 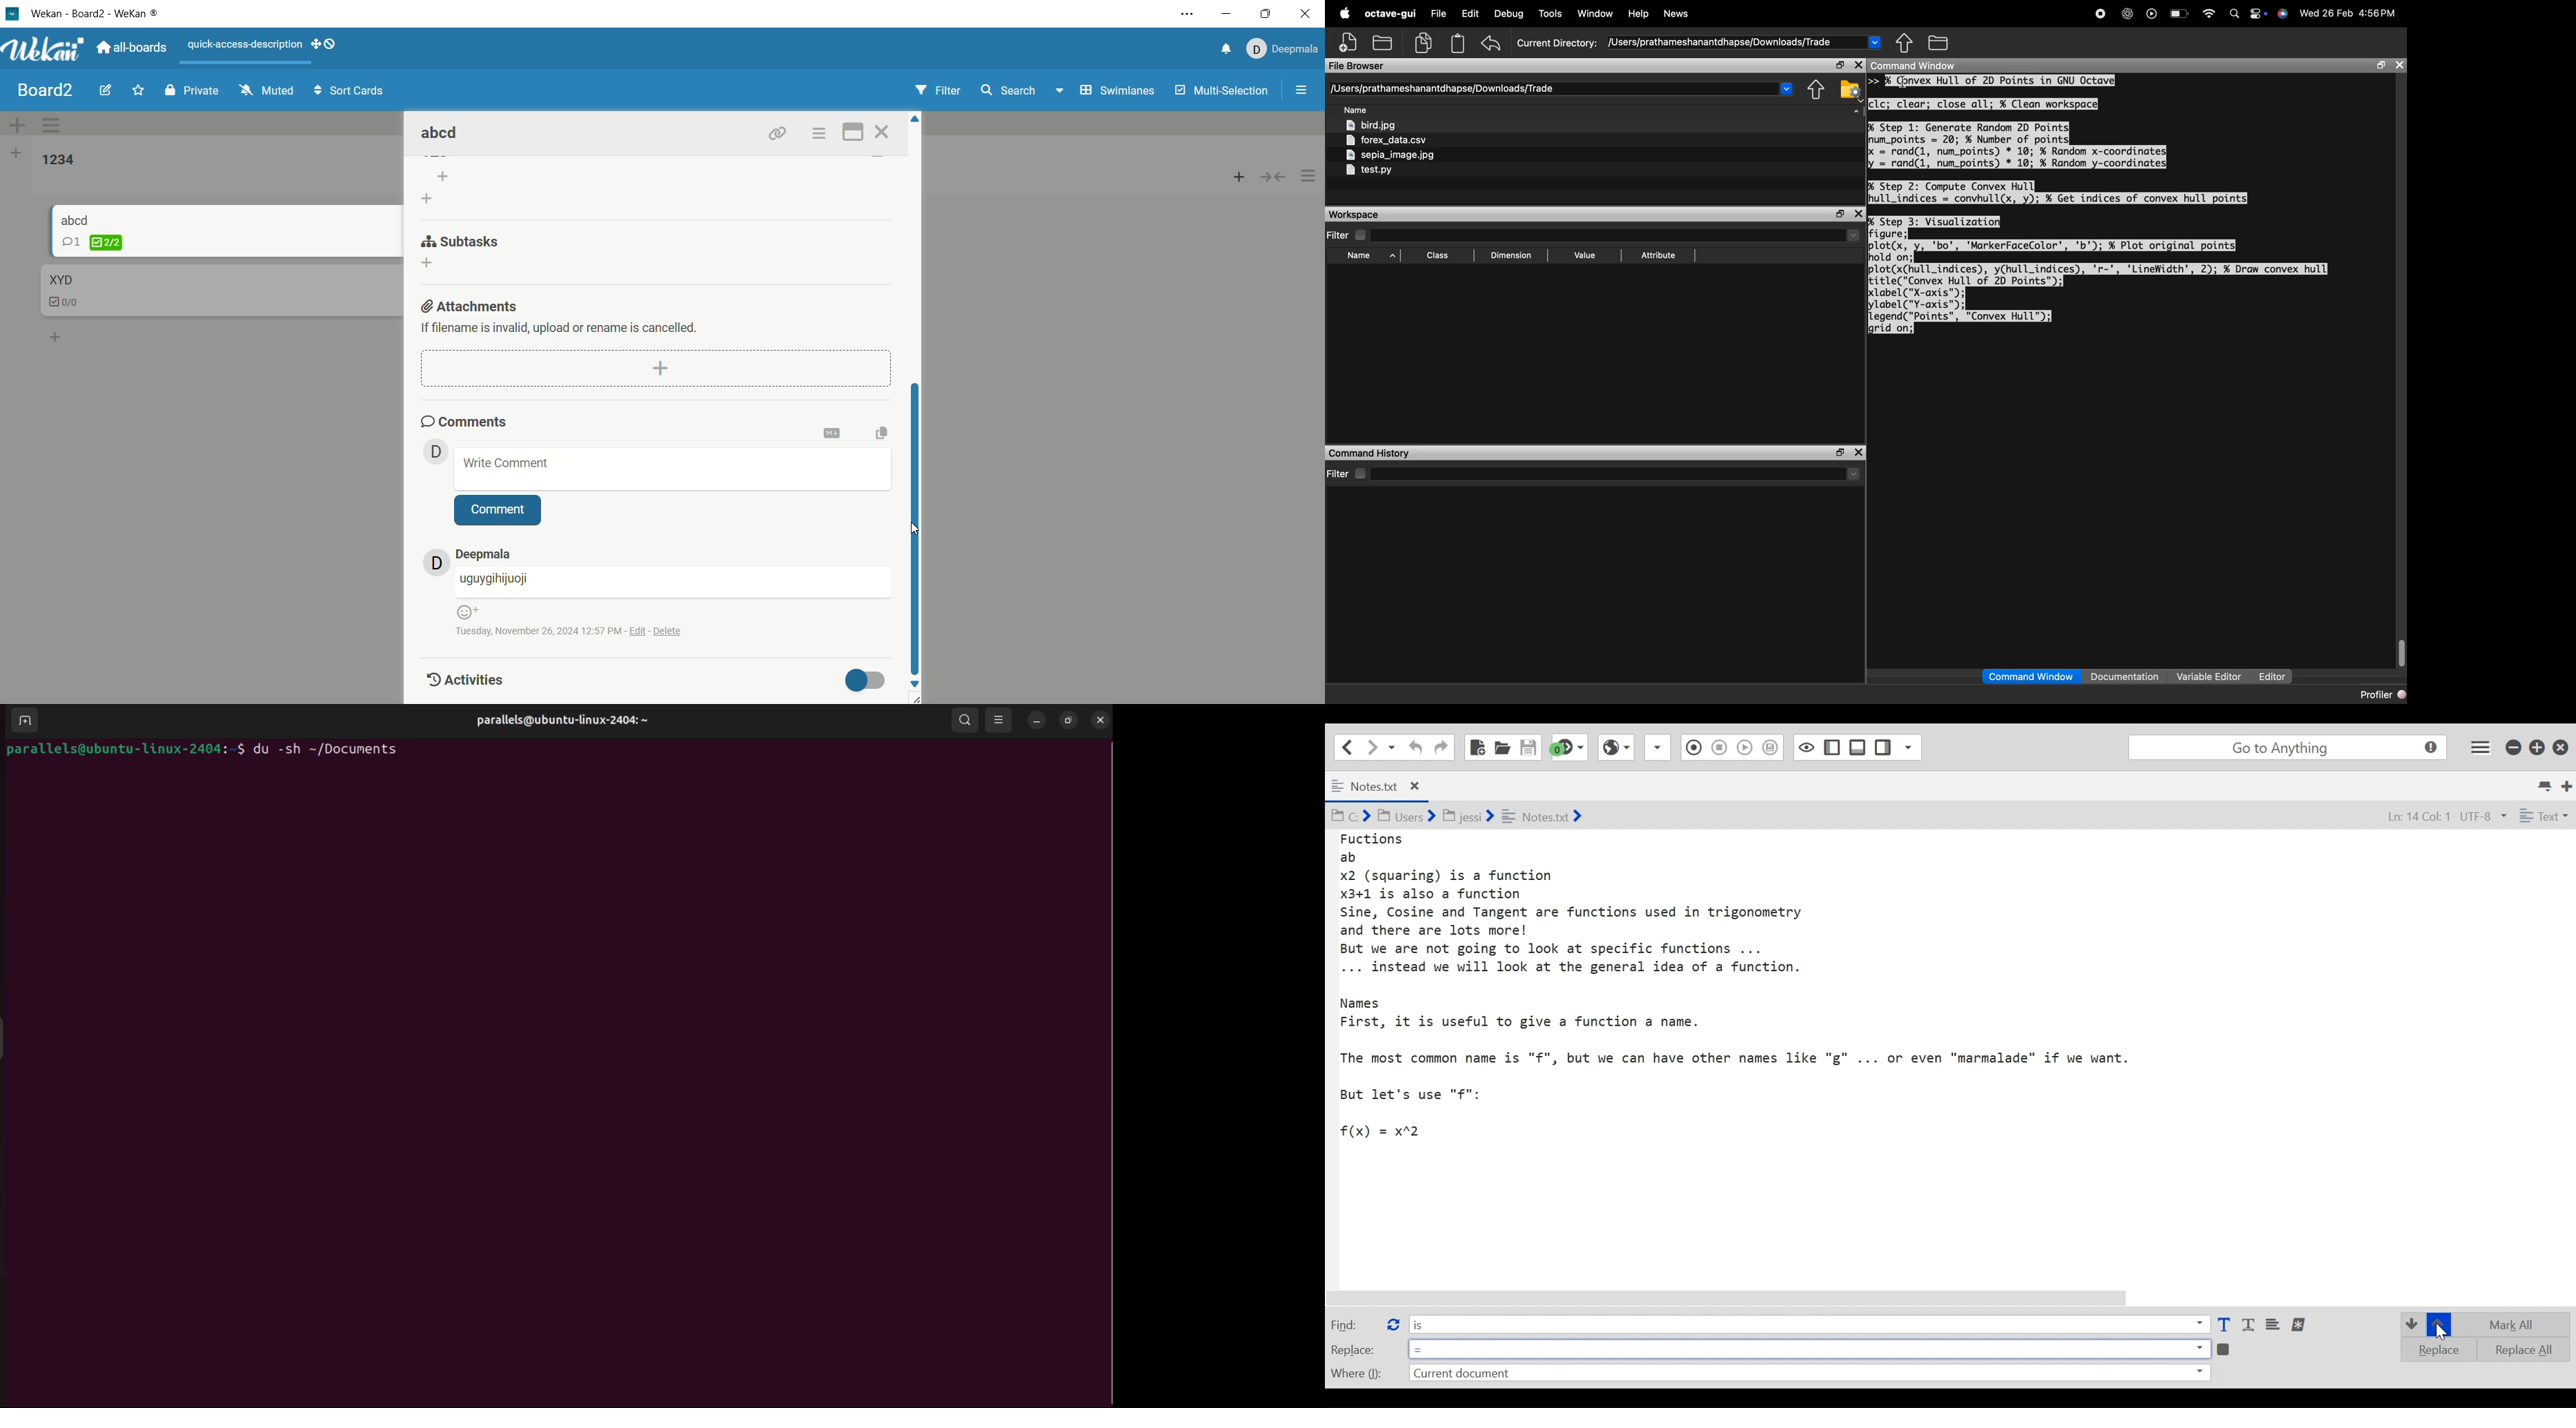 I want to click on vertical scroll bar, so click(x=916, y=526).